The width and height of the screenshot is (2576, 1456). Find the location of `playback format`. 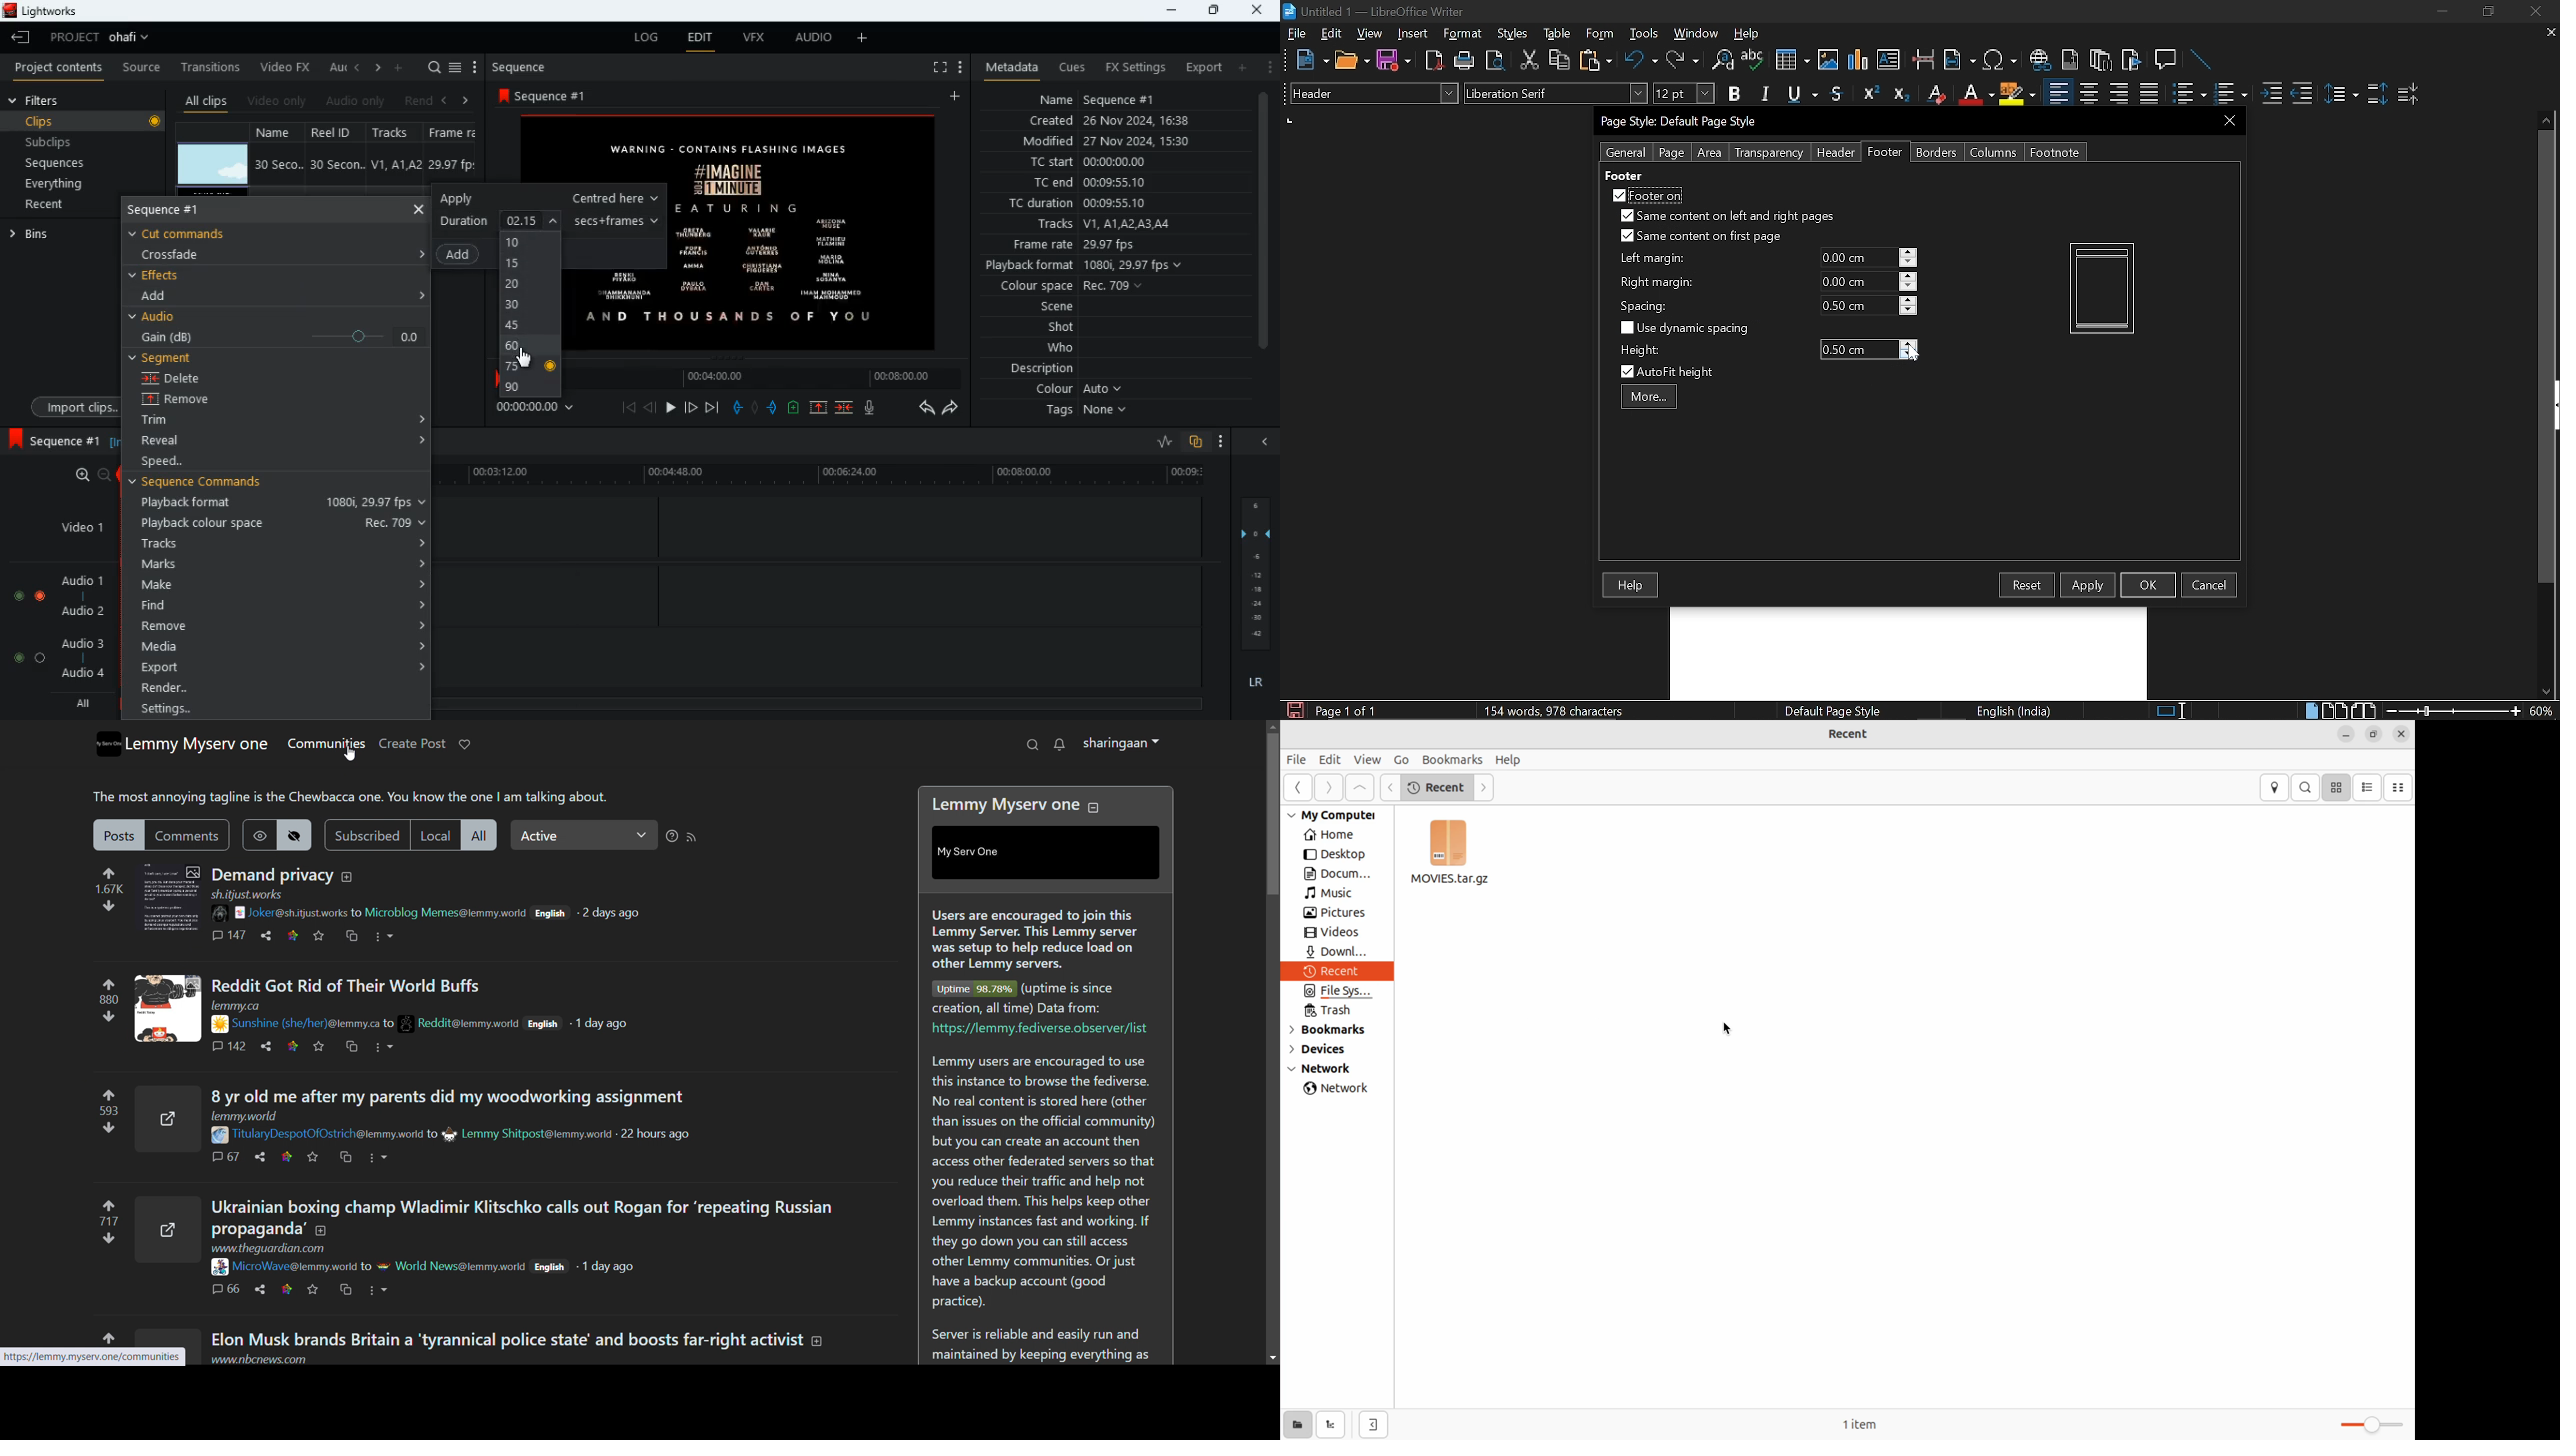

playback format is located at coordinates (1090, 267).